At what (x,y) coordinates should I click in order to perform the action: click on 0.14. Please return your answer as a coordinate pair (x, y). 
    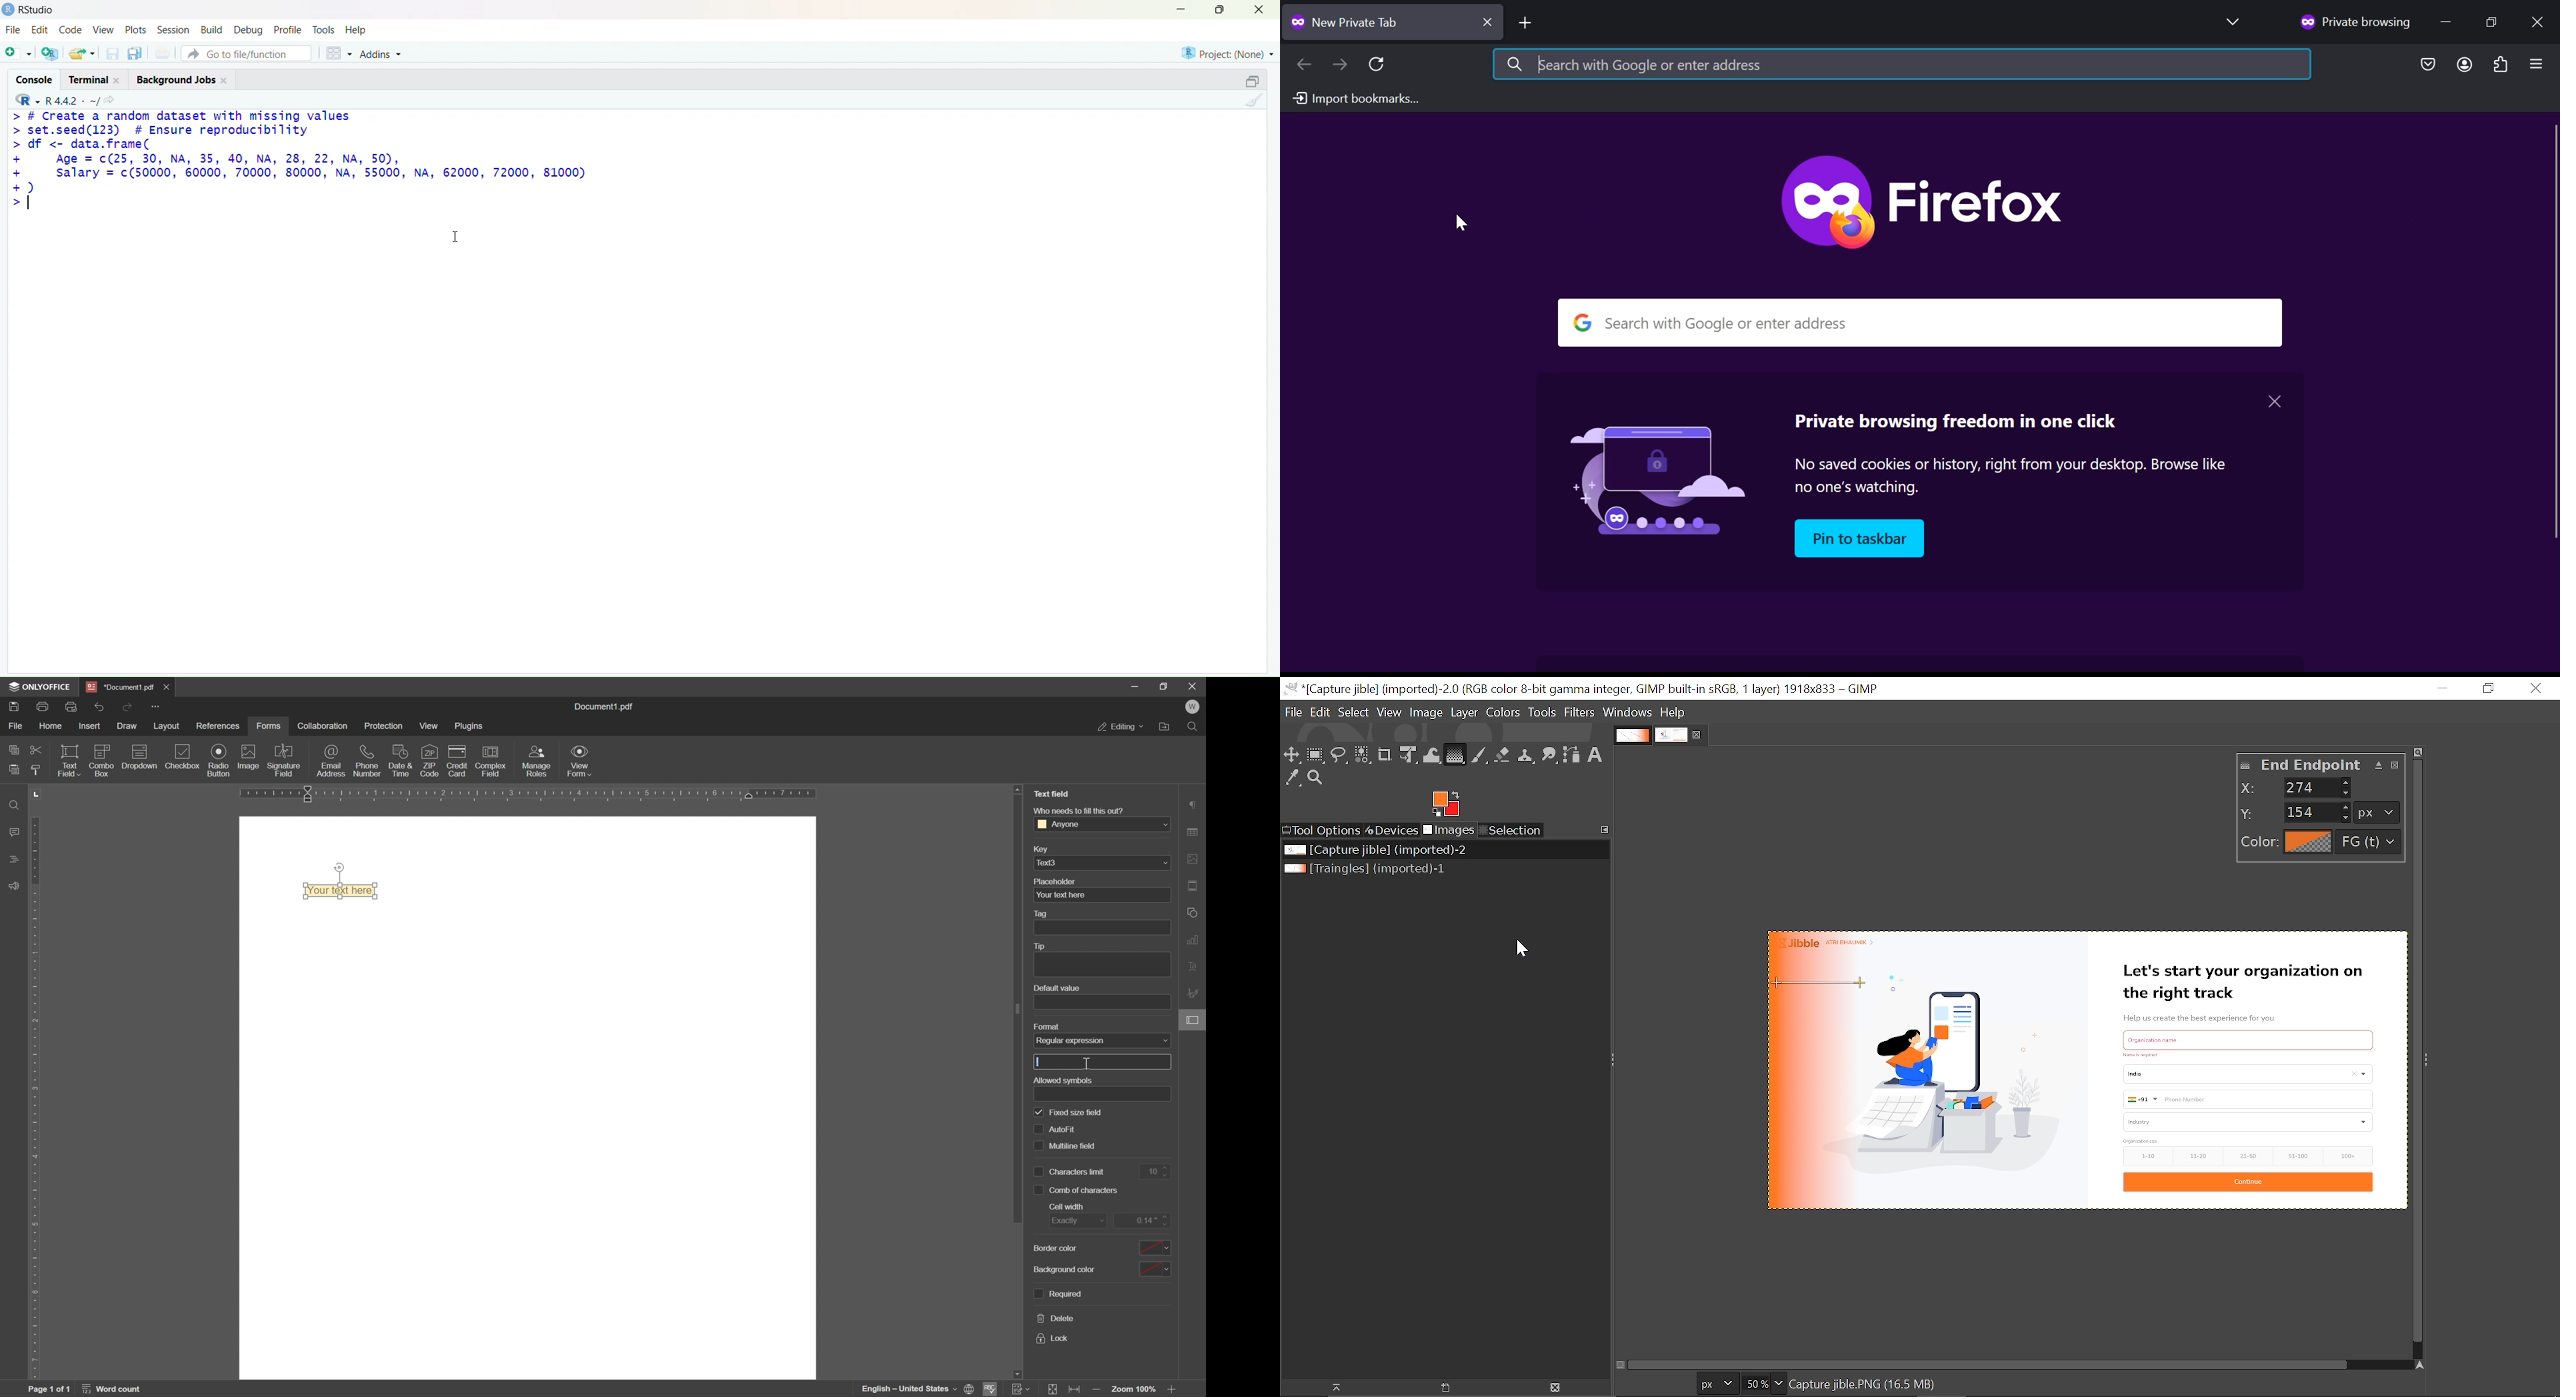
    Looking at the image, I should click on (1144, 1220).